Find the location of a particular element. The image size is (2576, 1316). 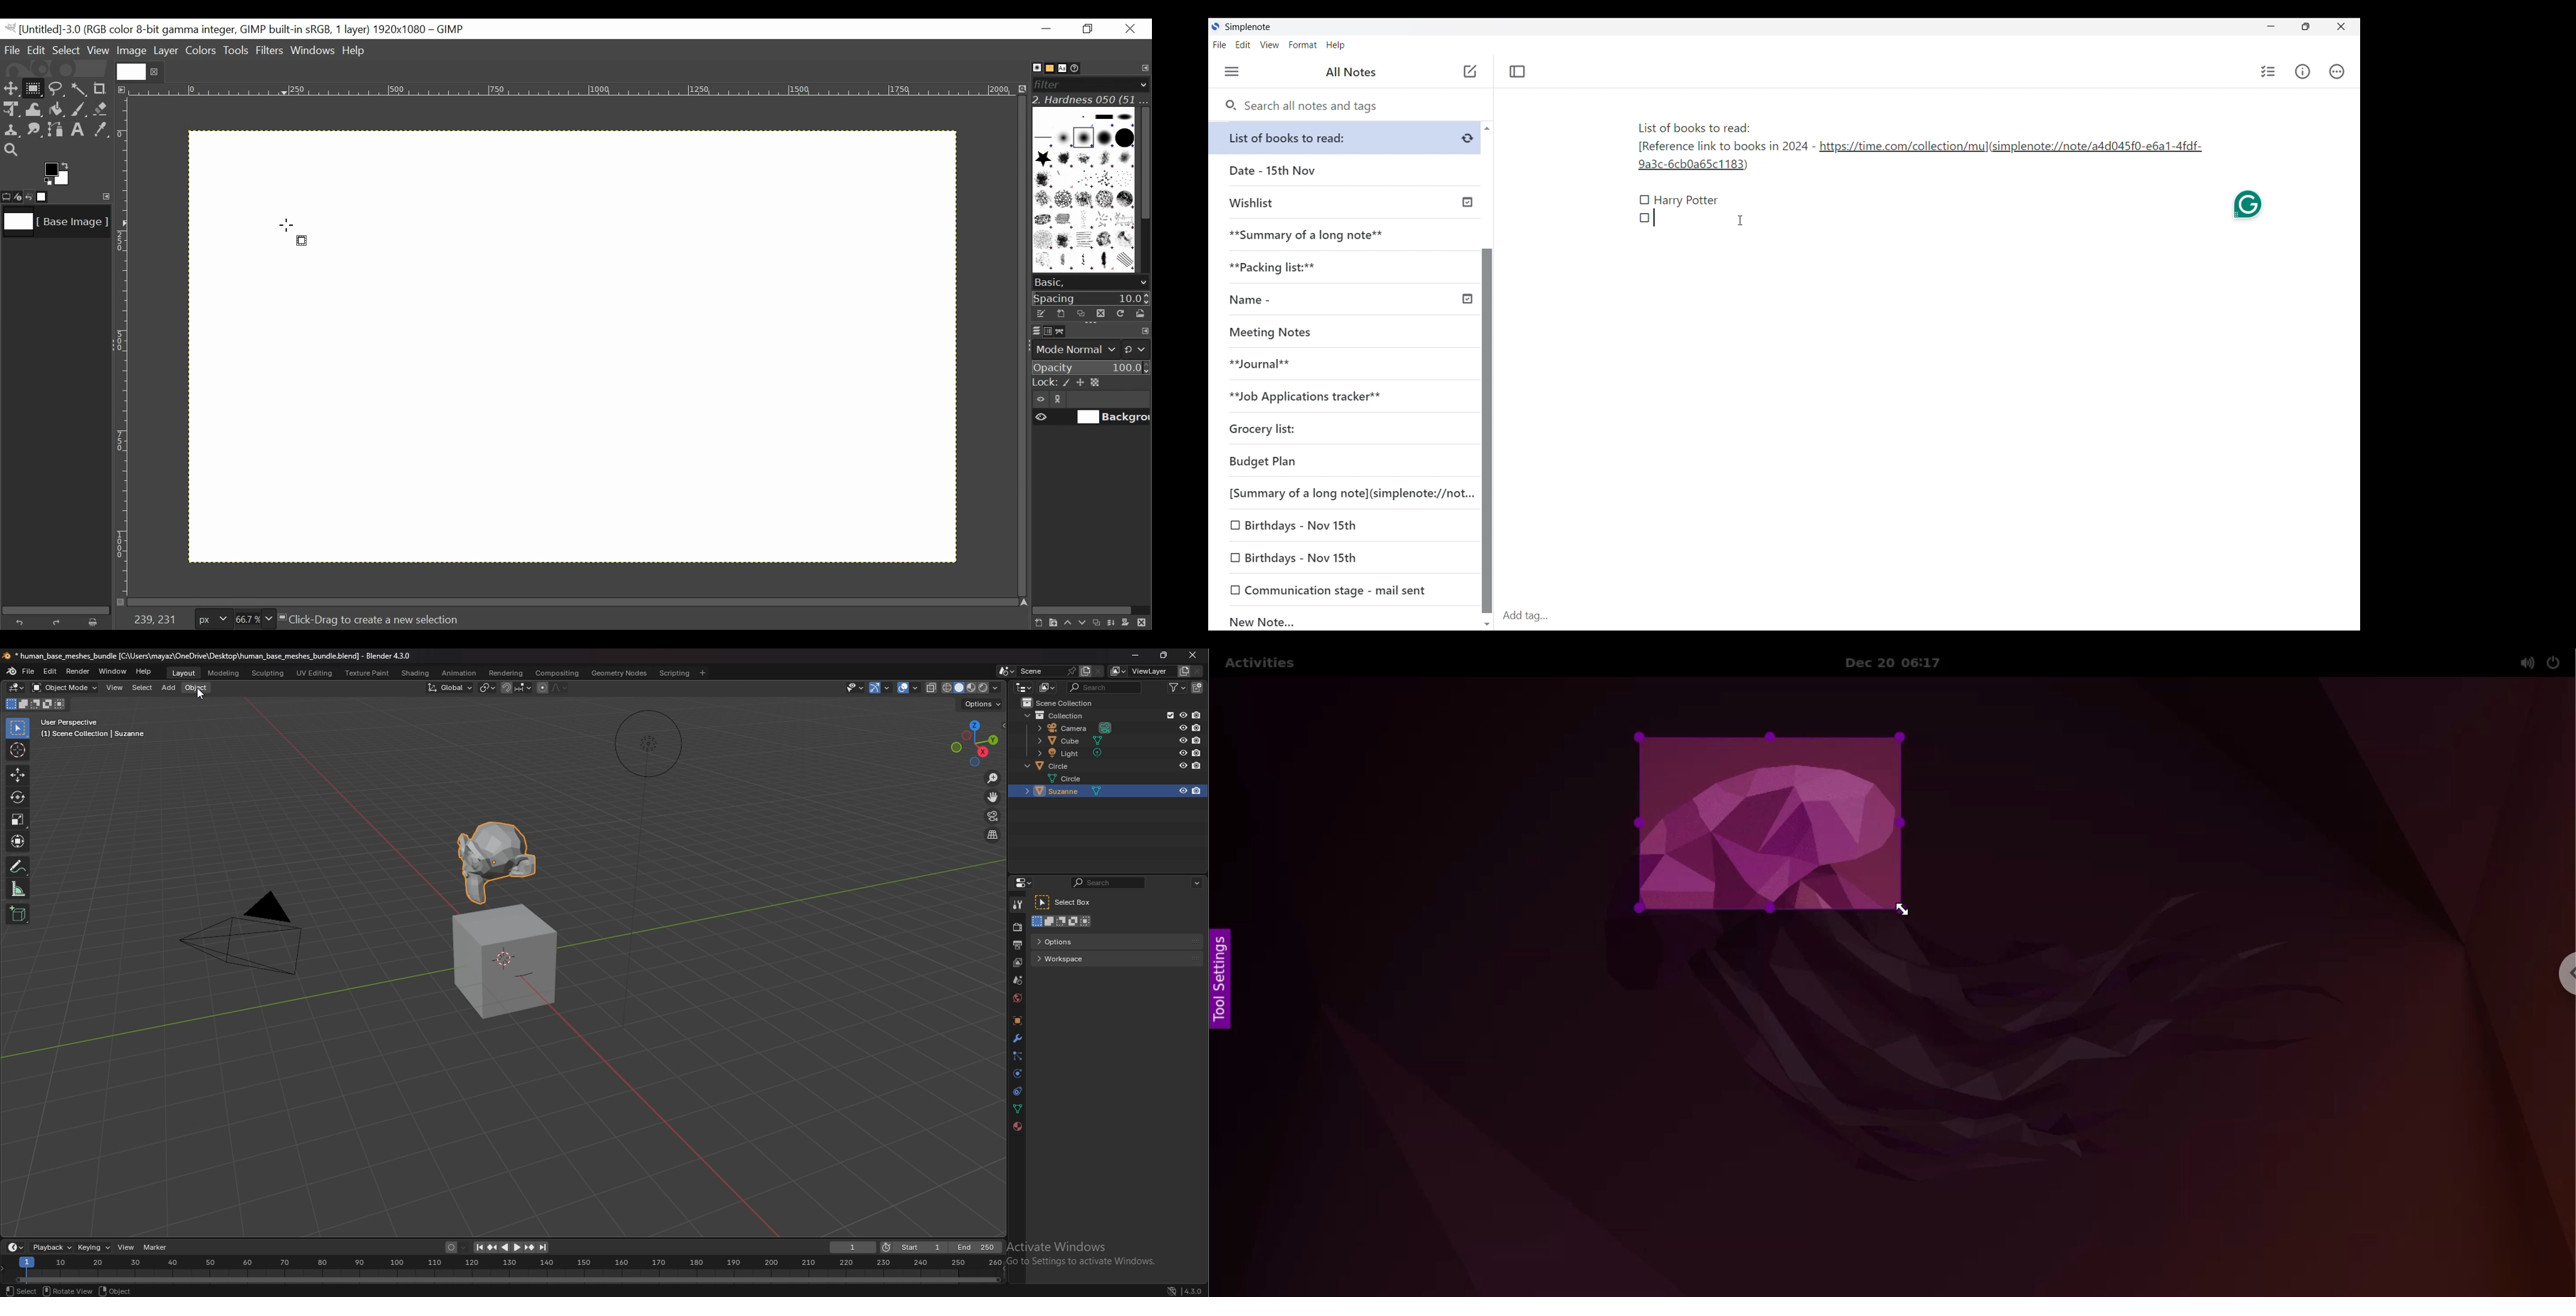

[Summary of a long note](simplenote://not... is located at coordinates (1348, 493).